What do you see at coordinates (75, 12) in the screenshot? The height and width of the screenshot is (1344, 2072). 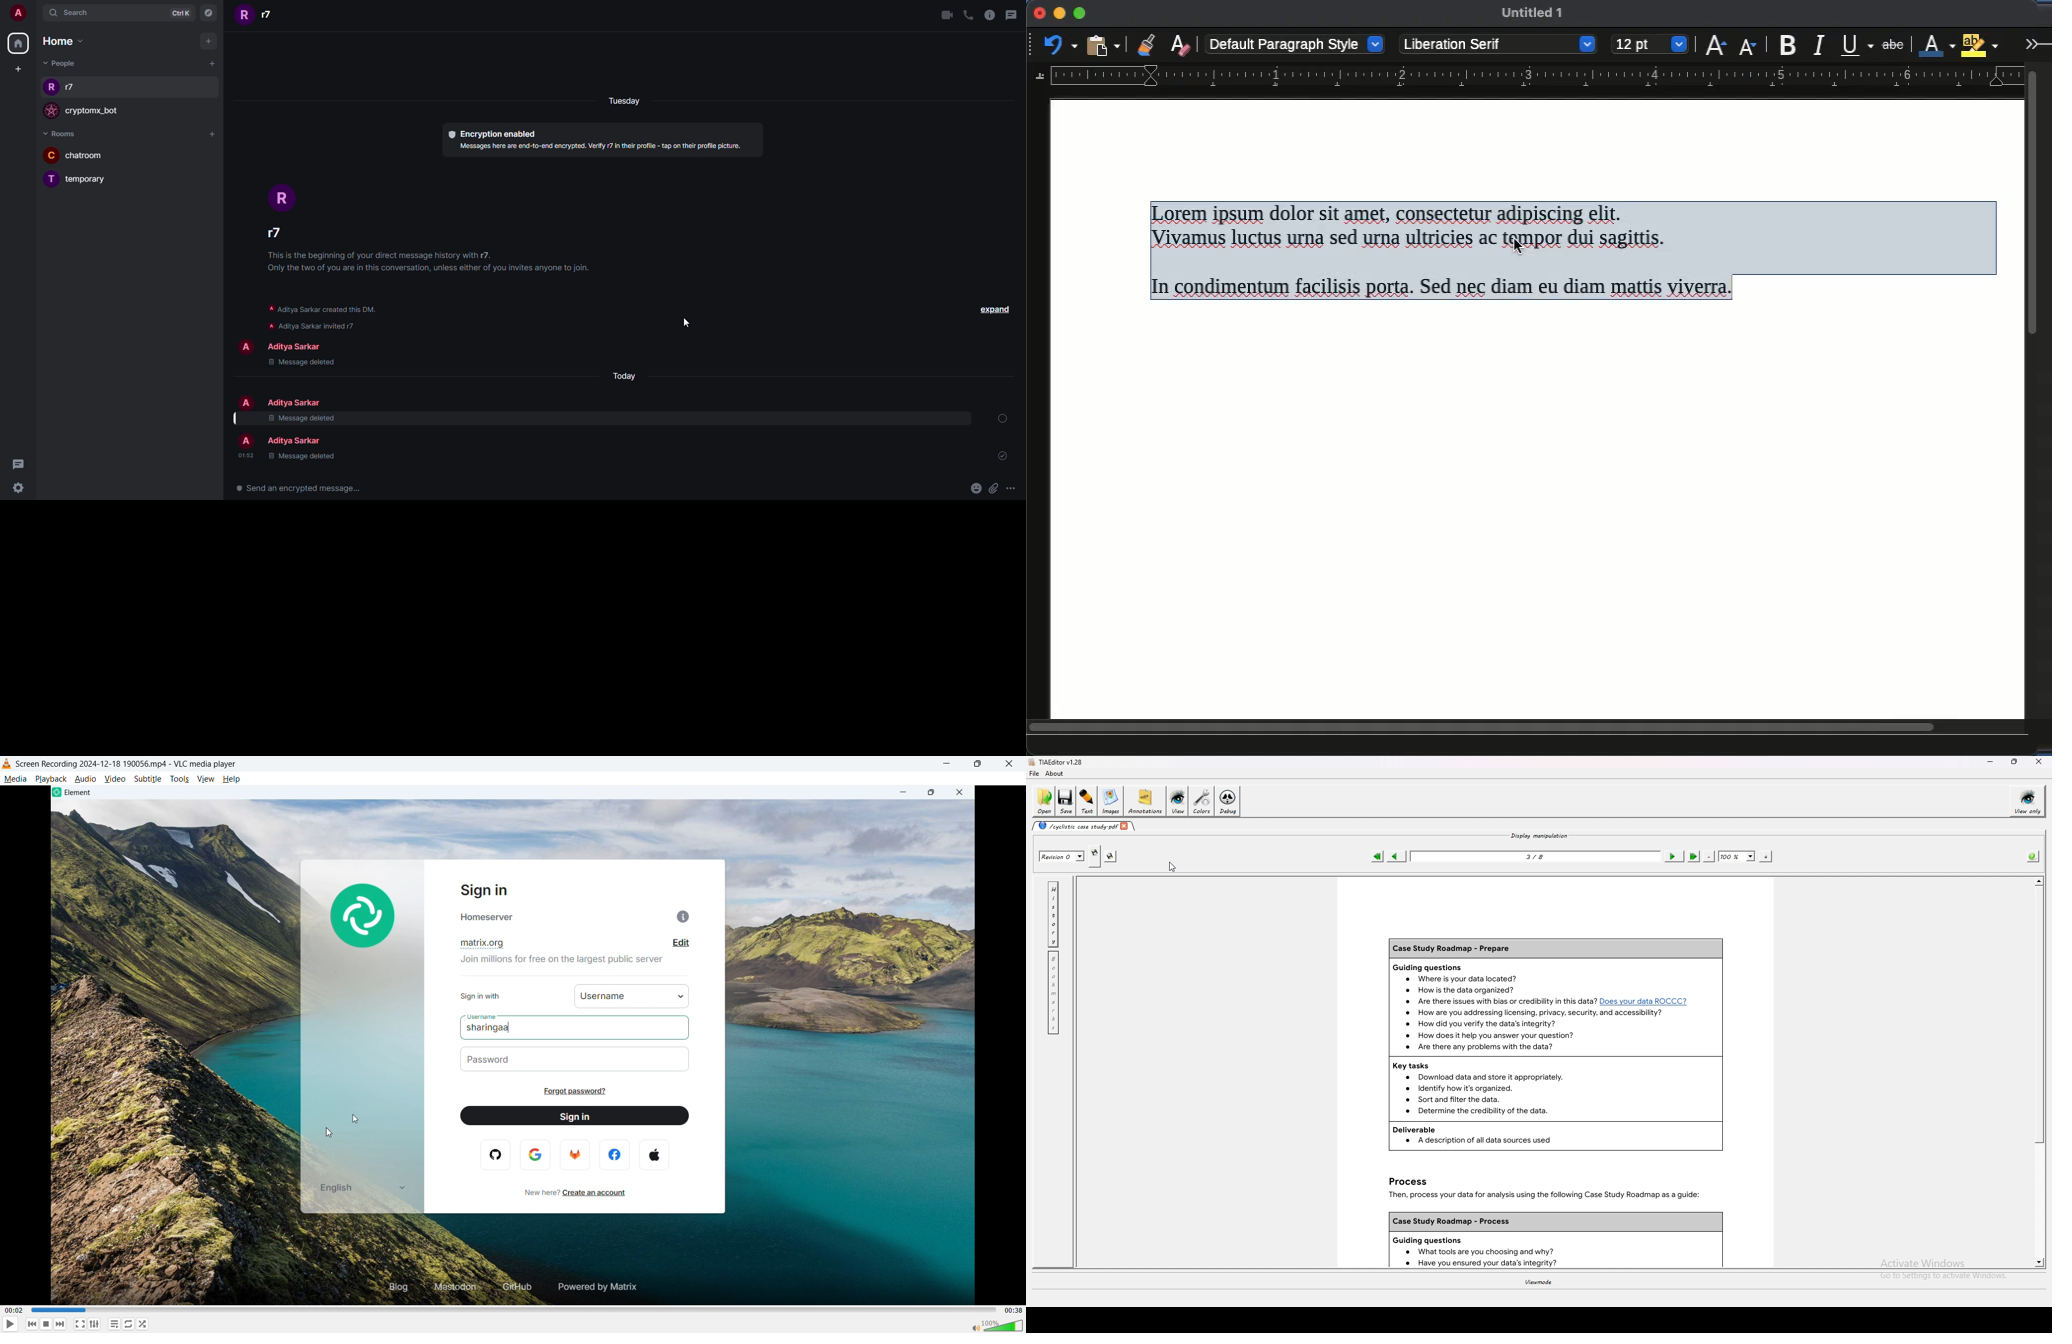 I see `search` at bounding box center [75, 12].